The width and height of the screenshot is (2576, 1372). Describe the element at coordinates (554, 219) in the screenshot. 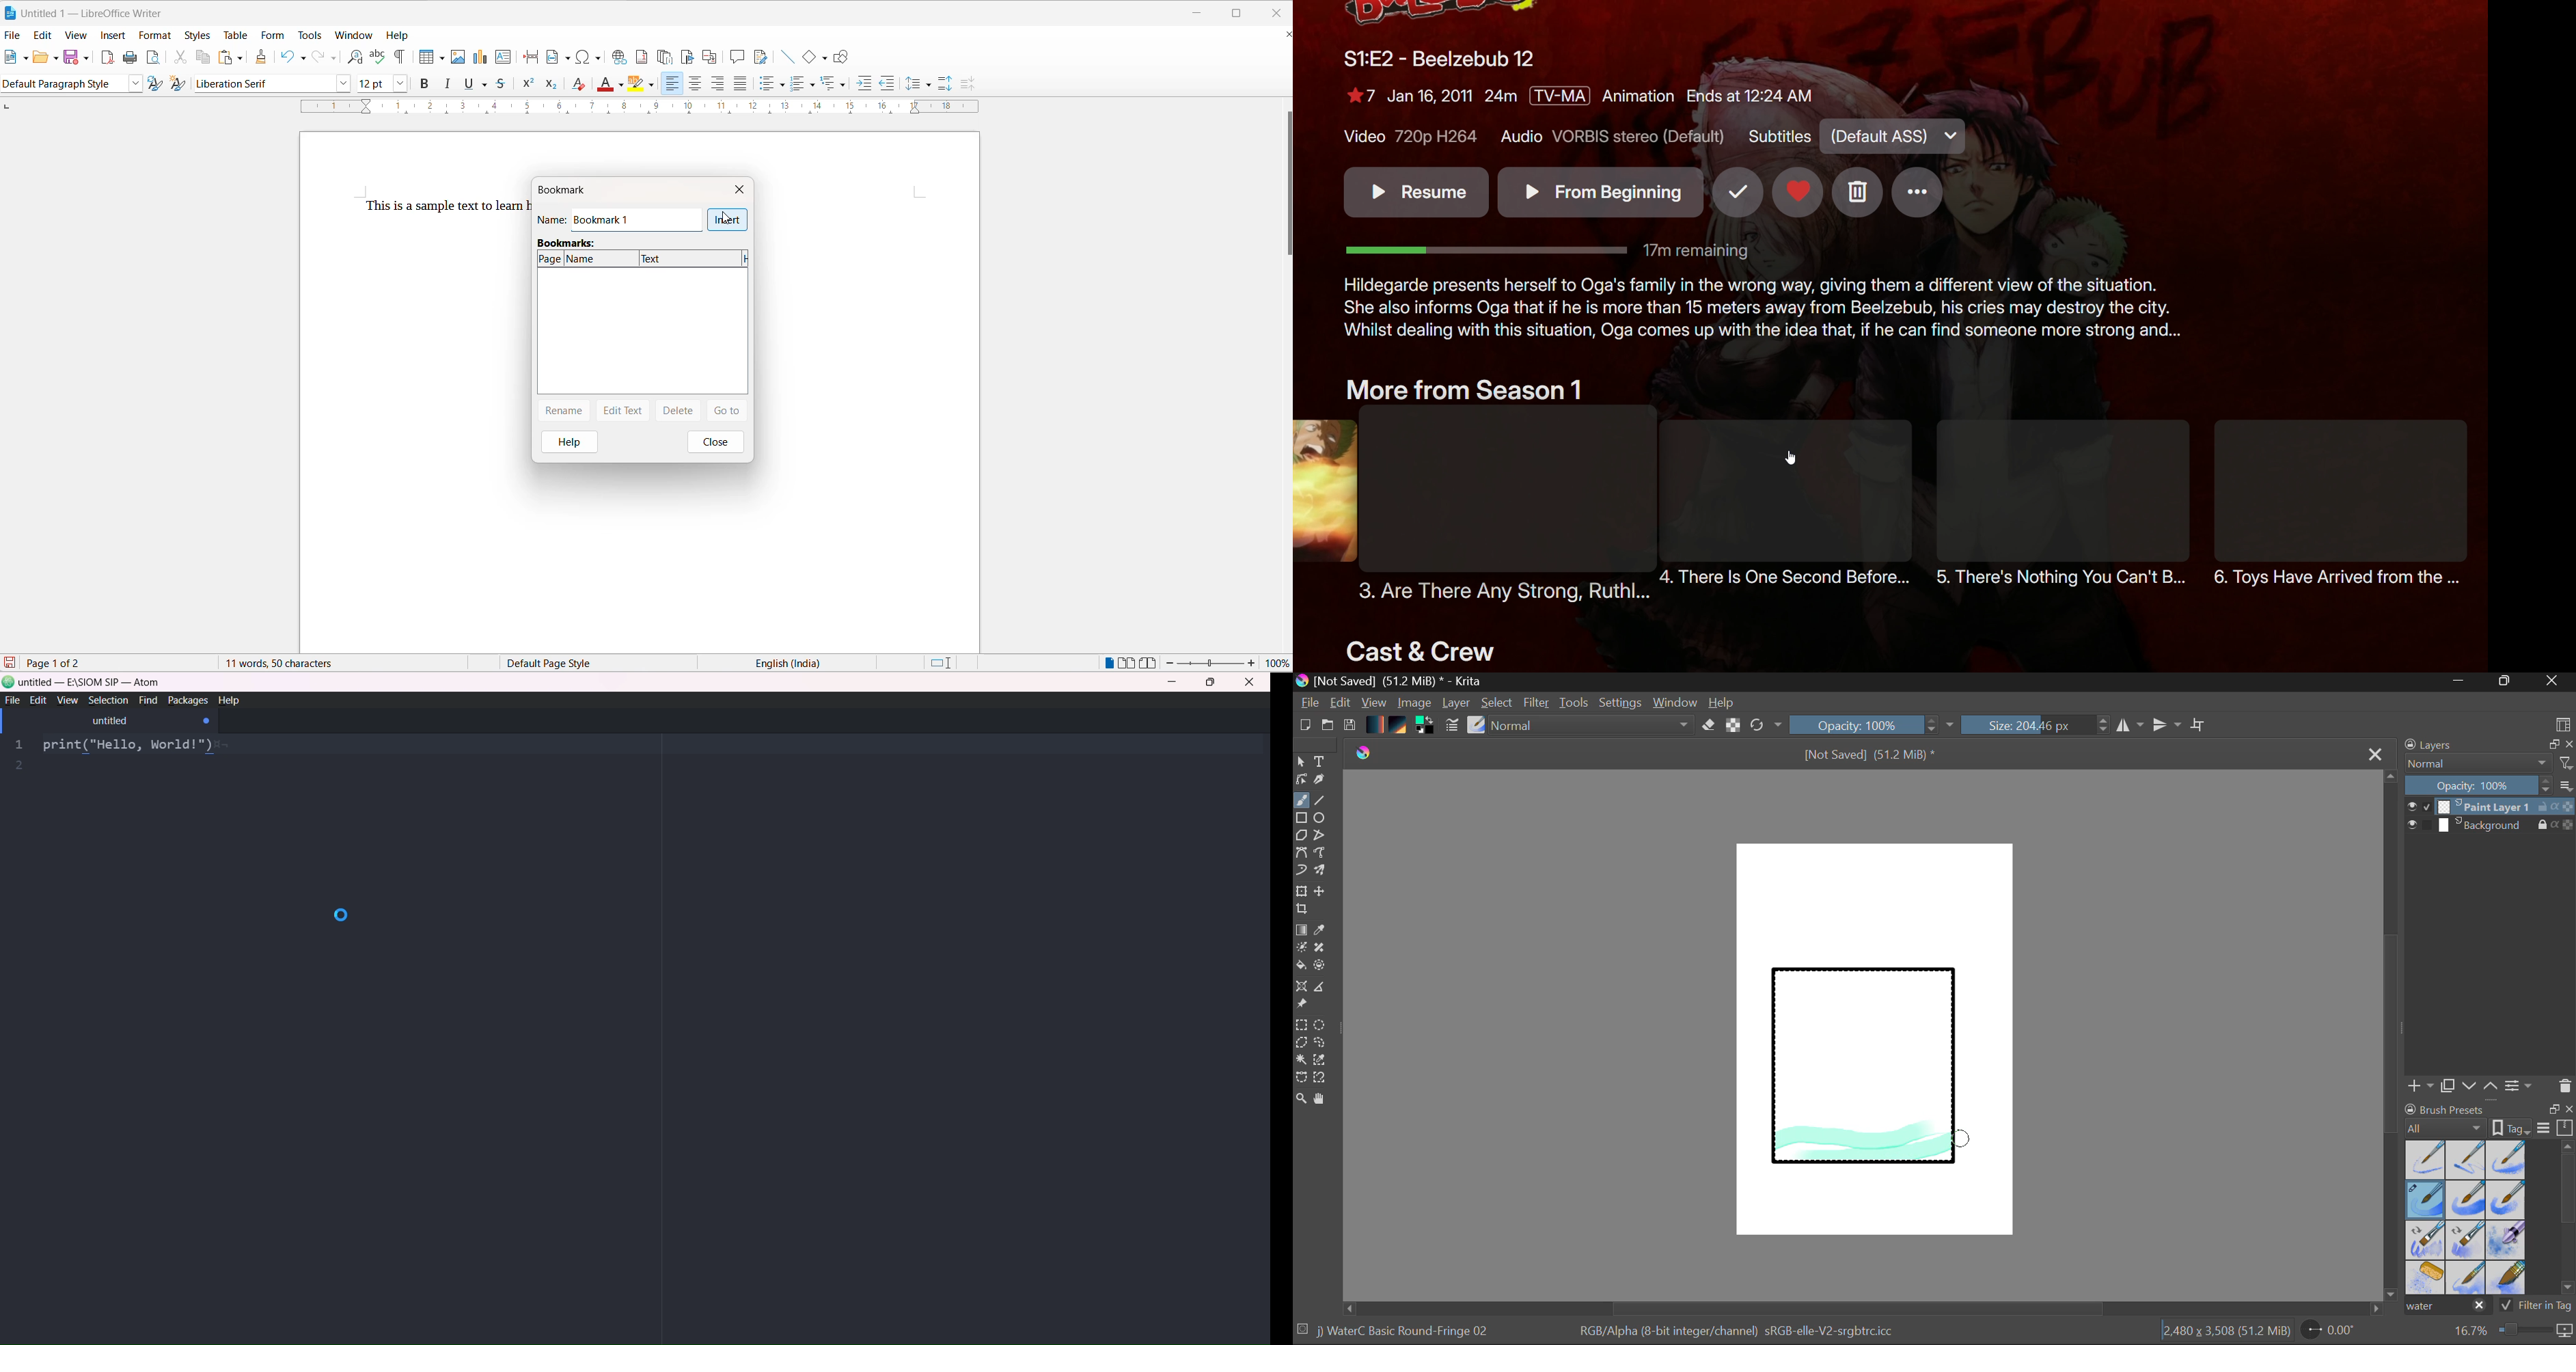

I see `name heading` at that location.